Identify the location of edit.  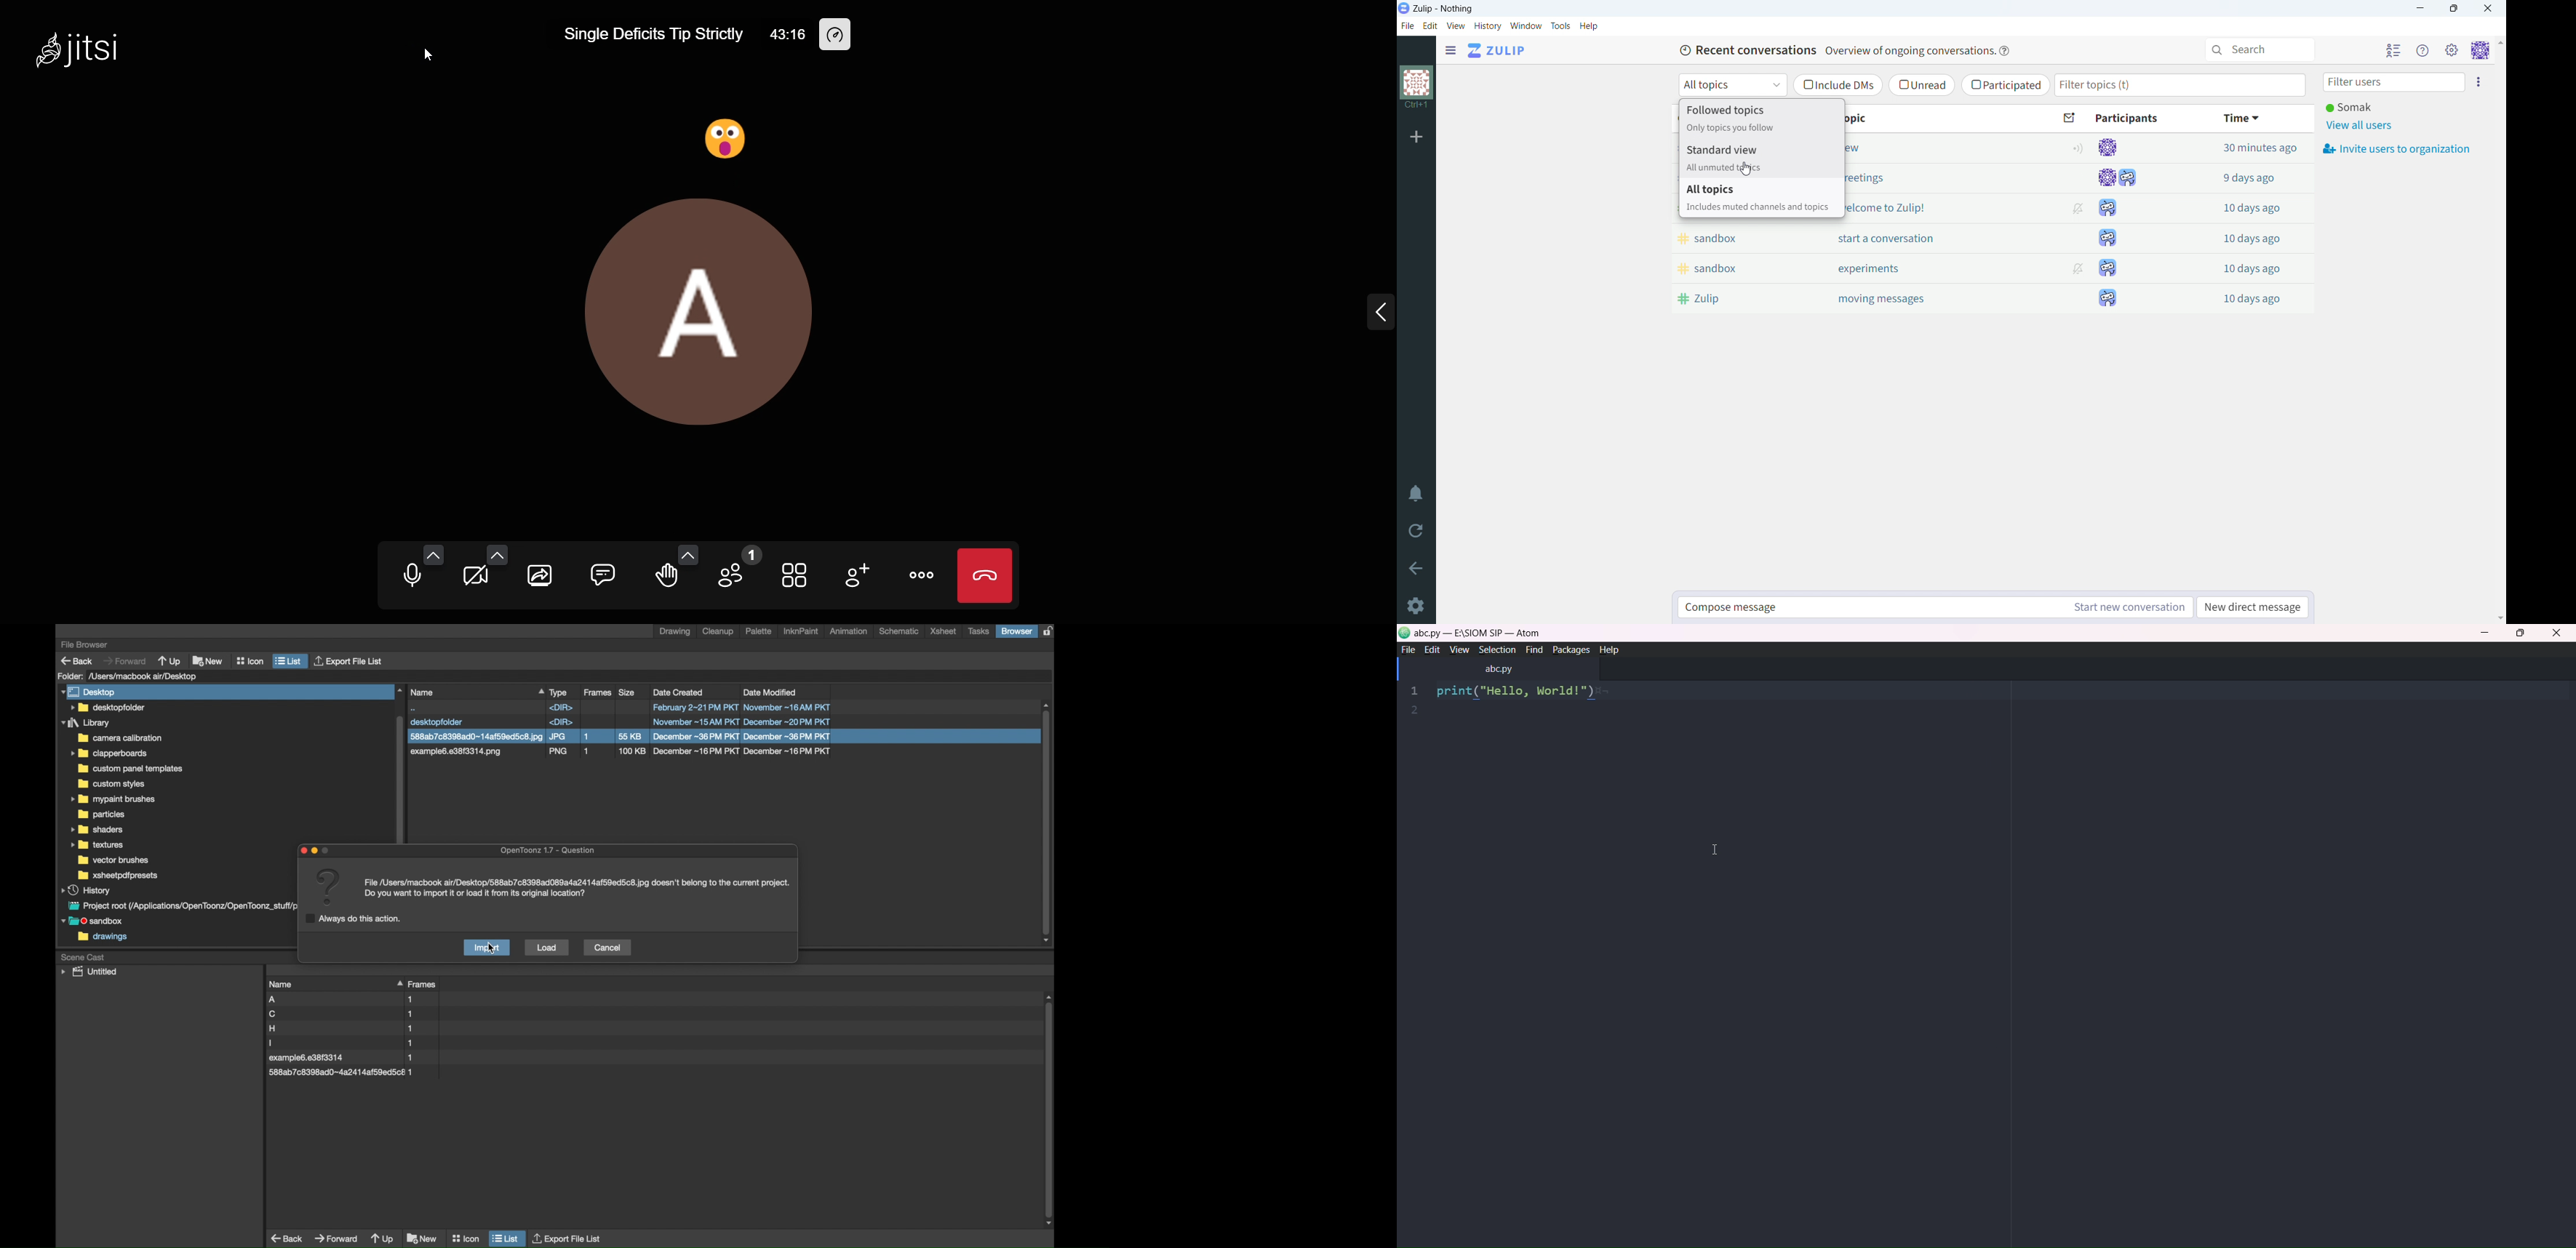
(1429, 650).